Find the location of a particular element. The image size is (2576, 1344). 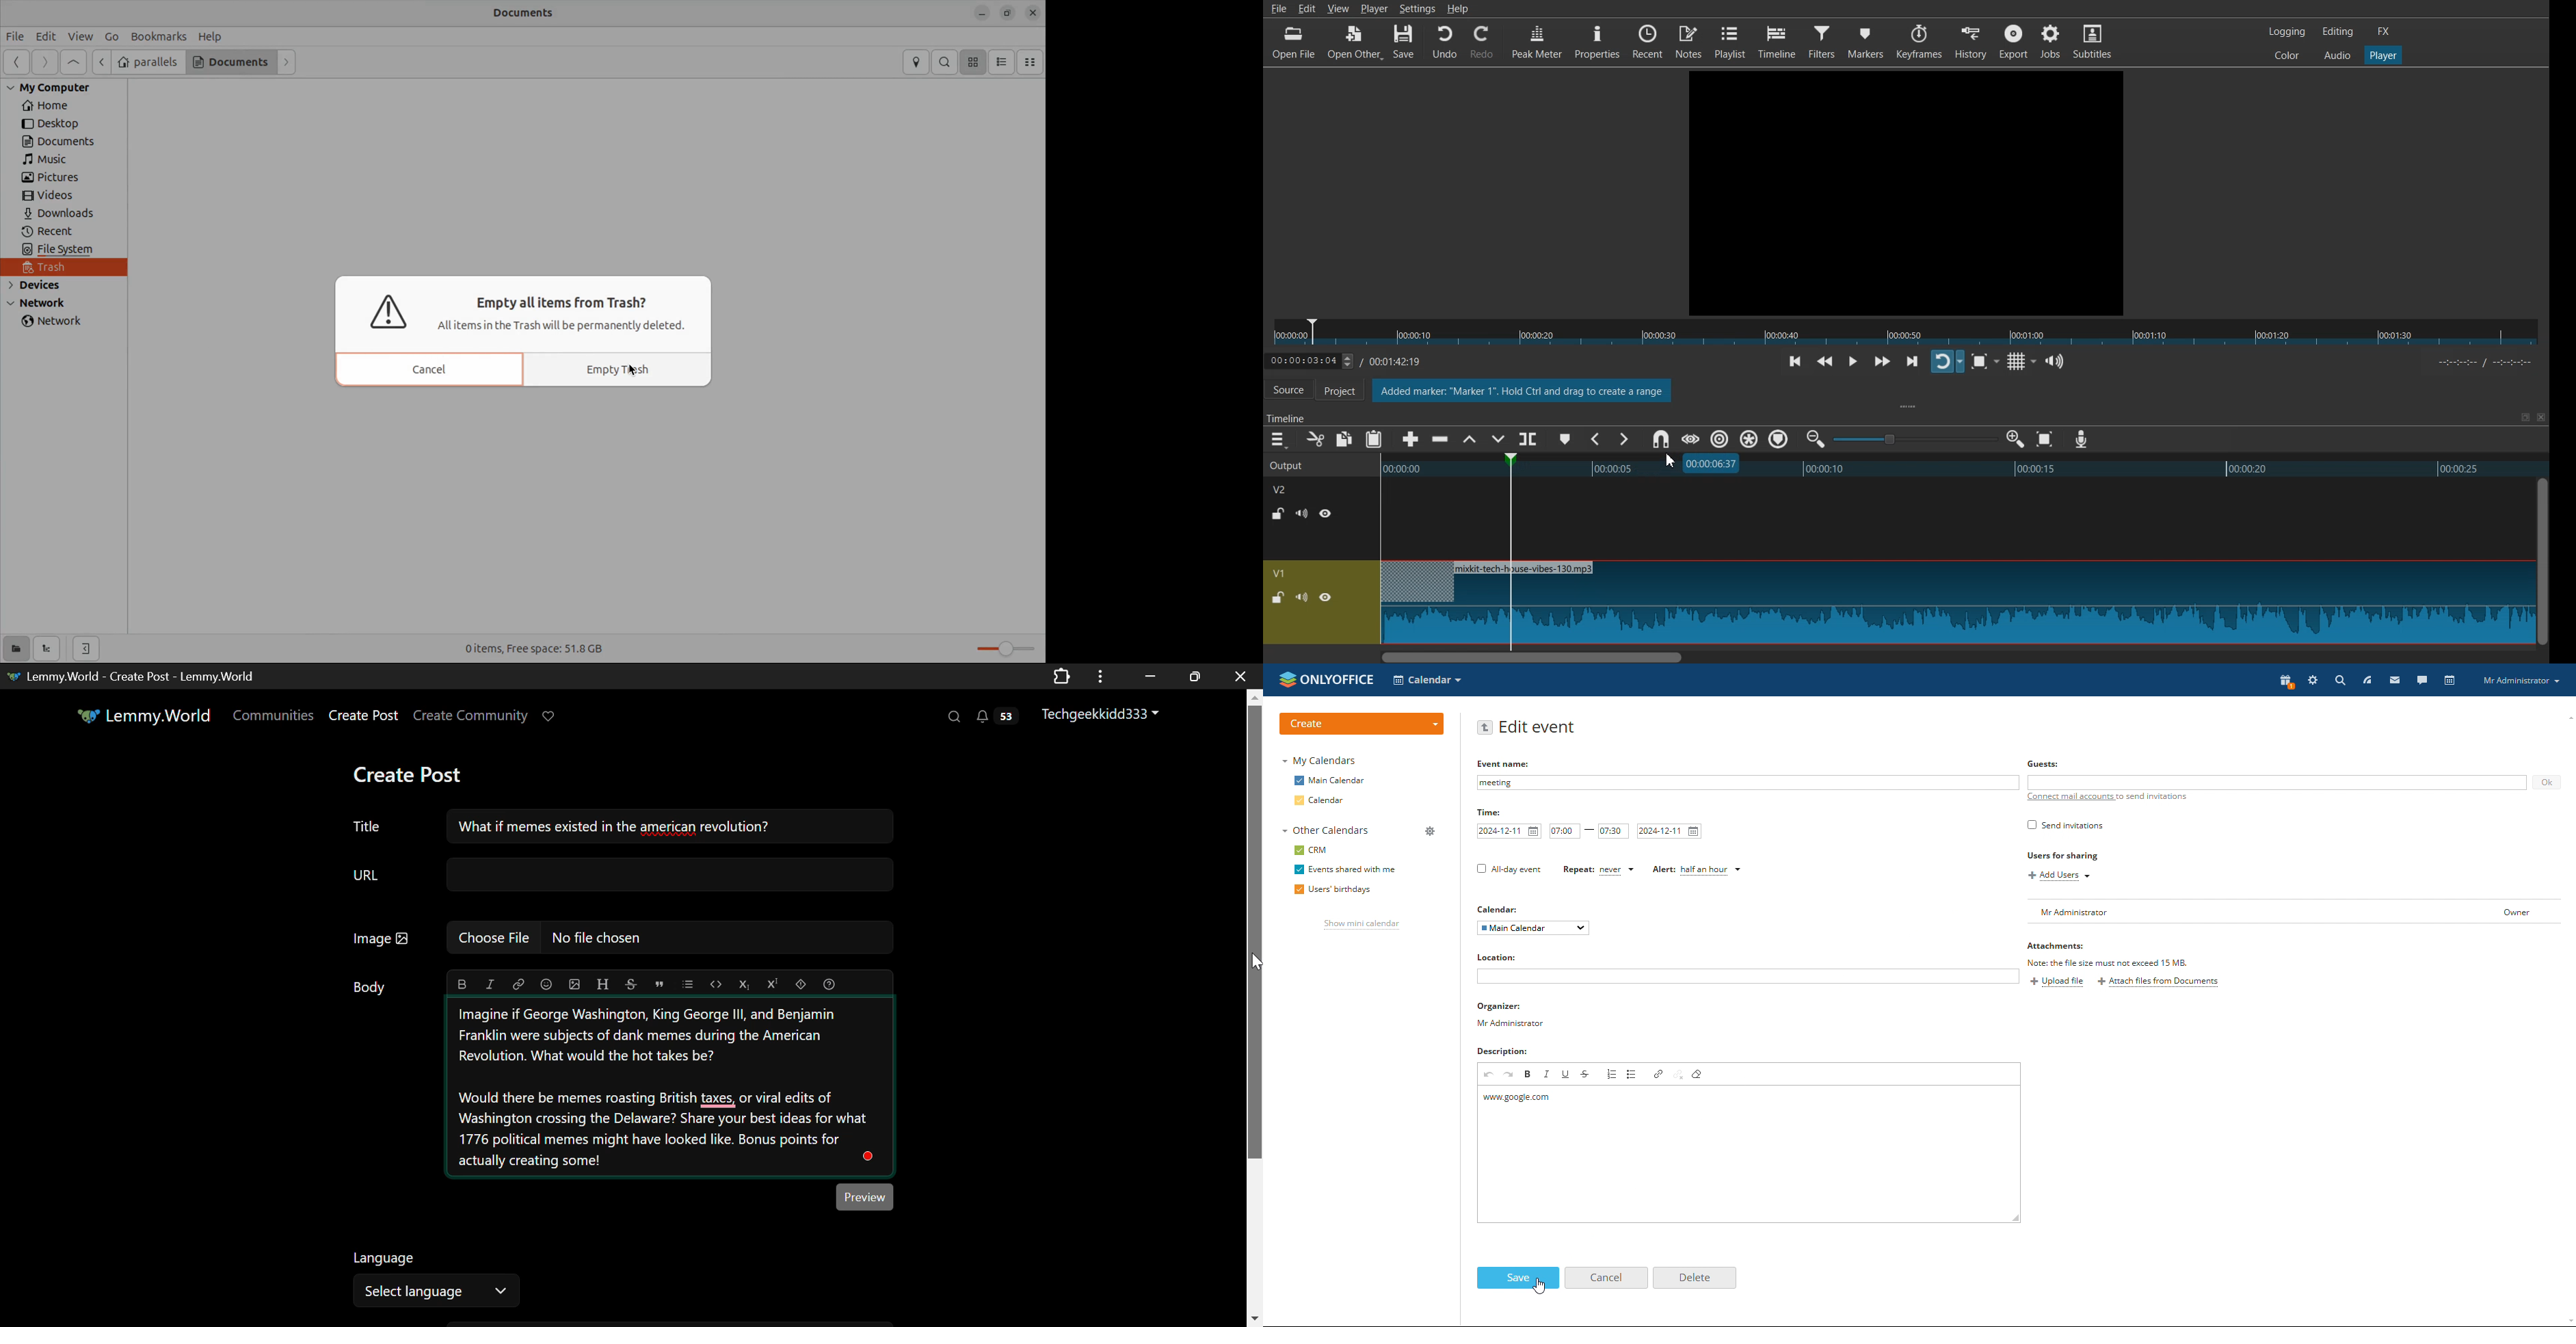

ok is located at coordinates (2547, 783).